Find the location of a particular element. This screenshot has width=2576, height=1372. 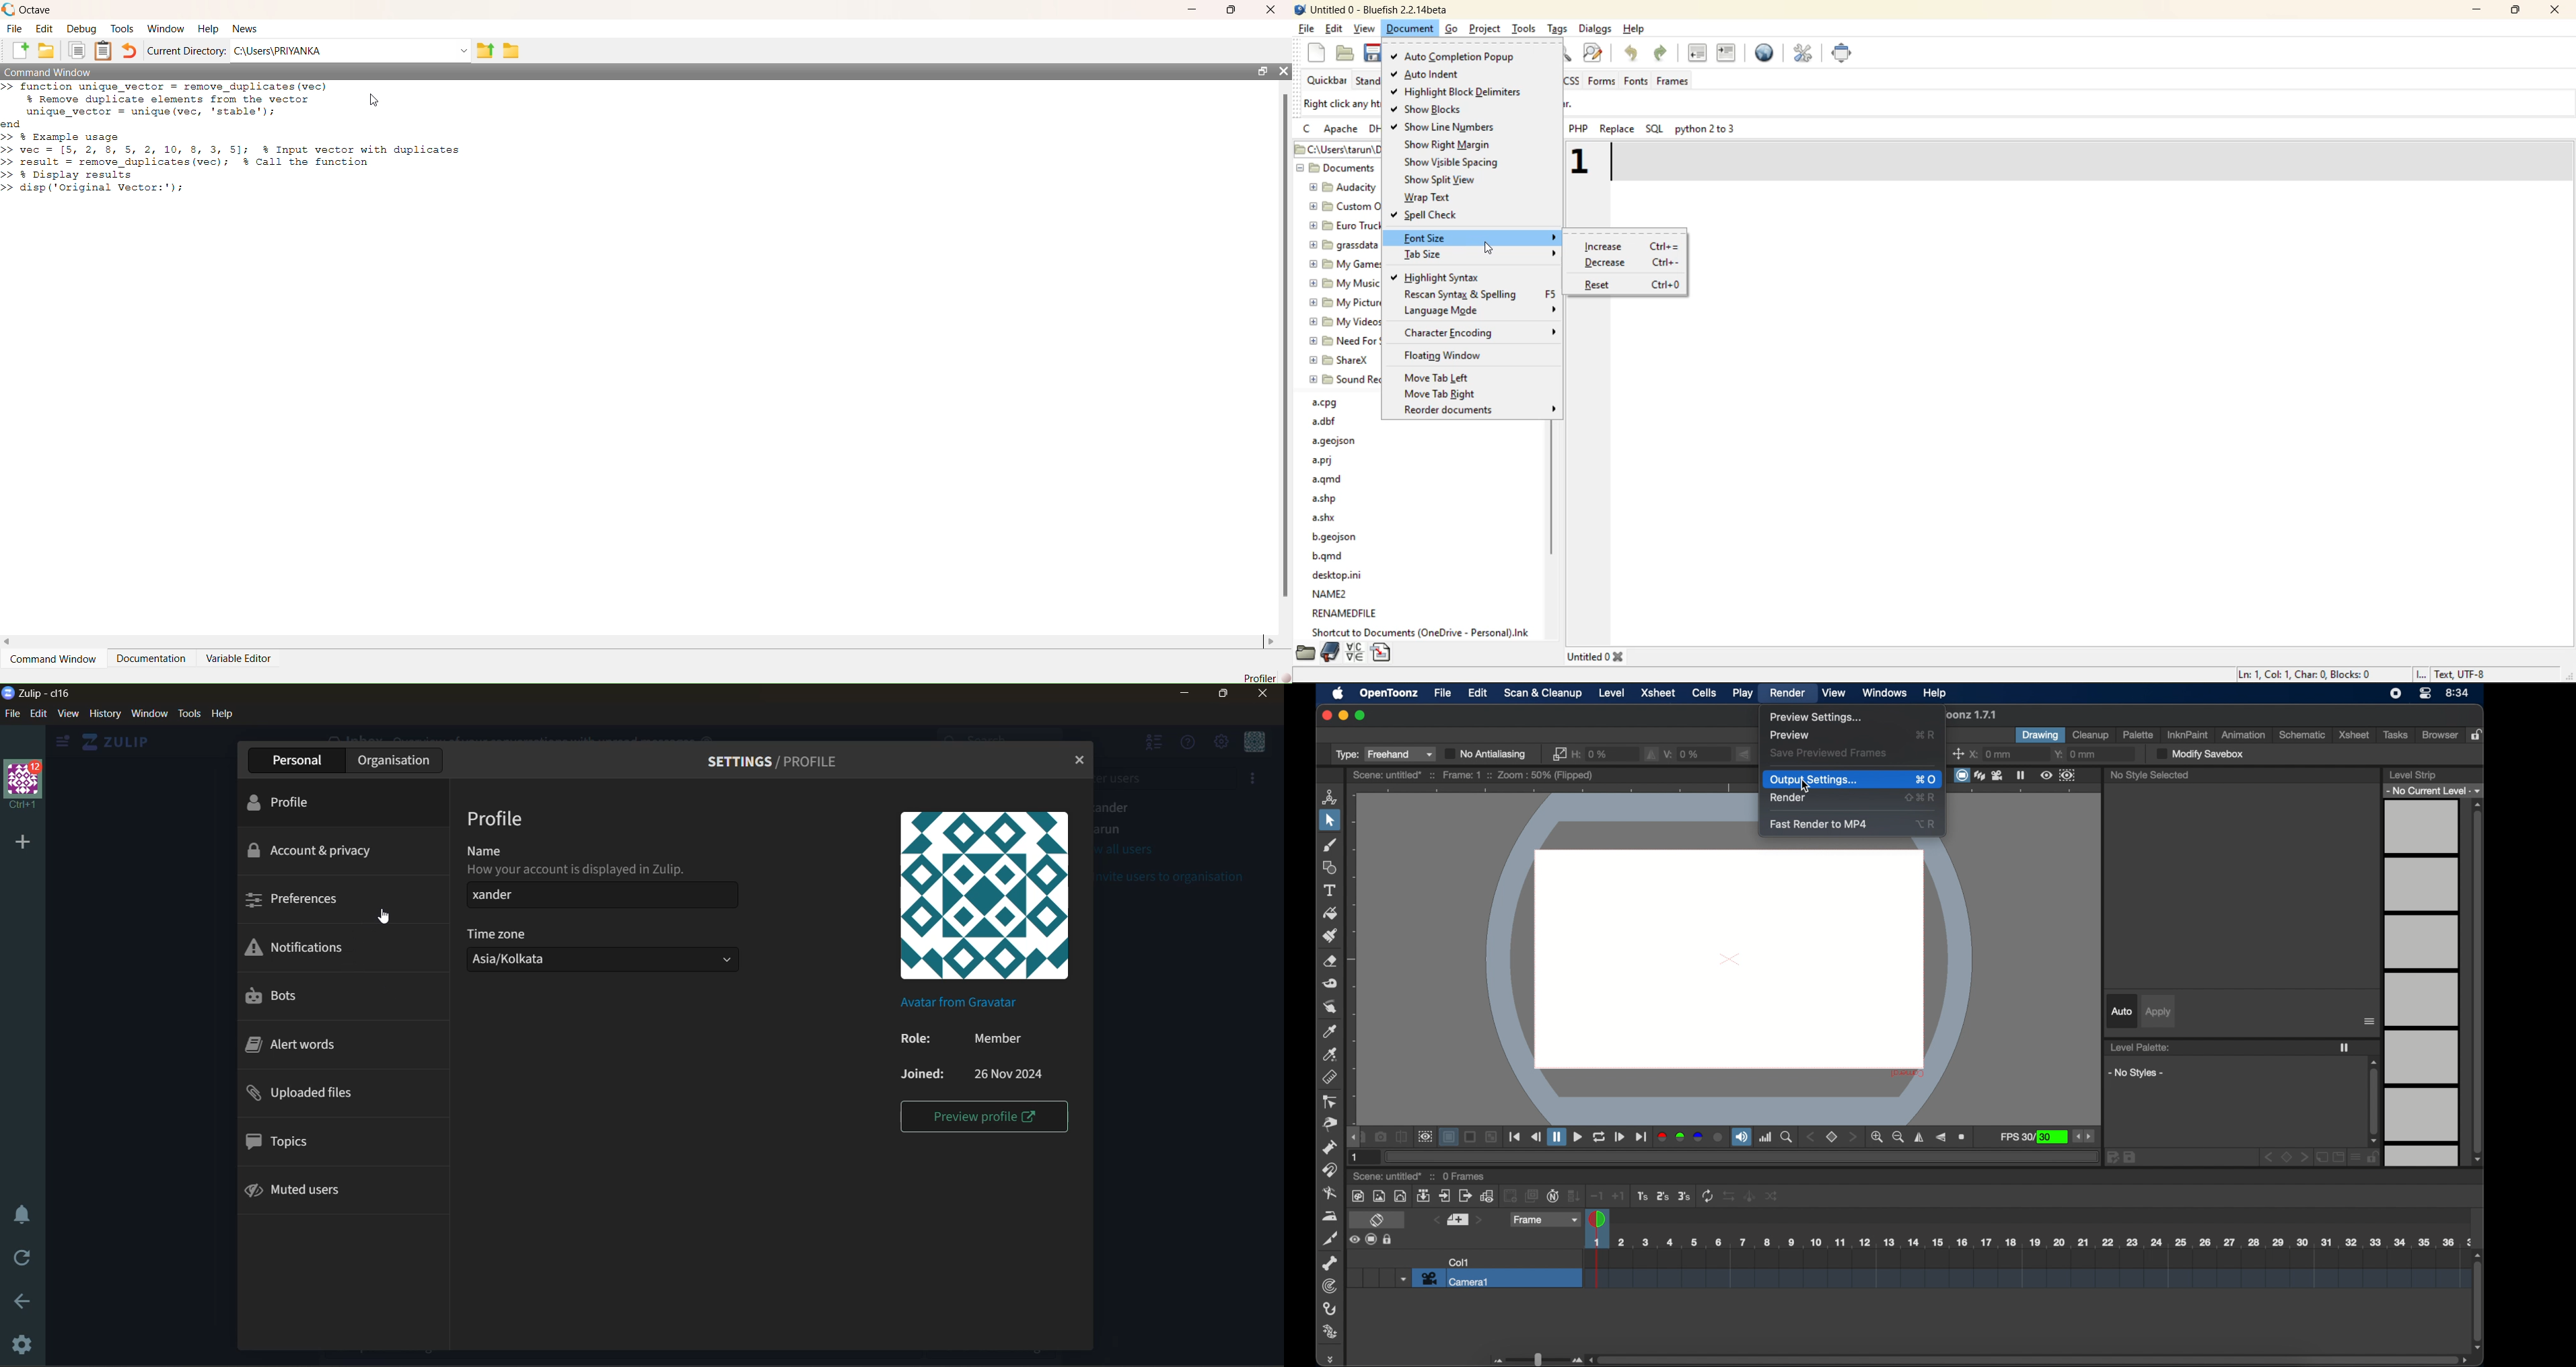

role is located at coordinates (967, 1039).